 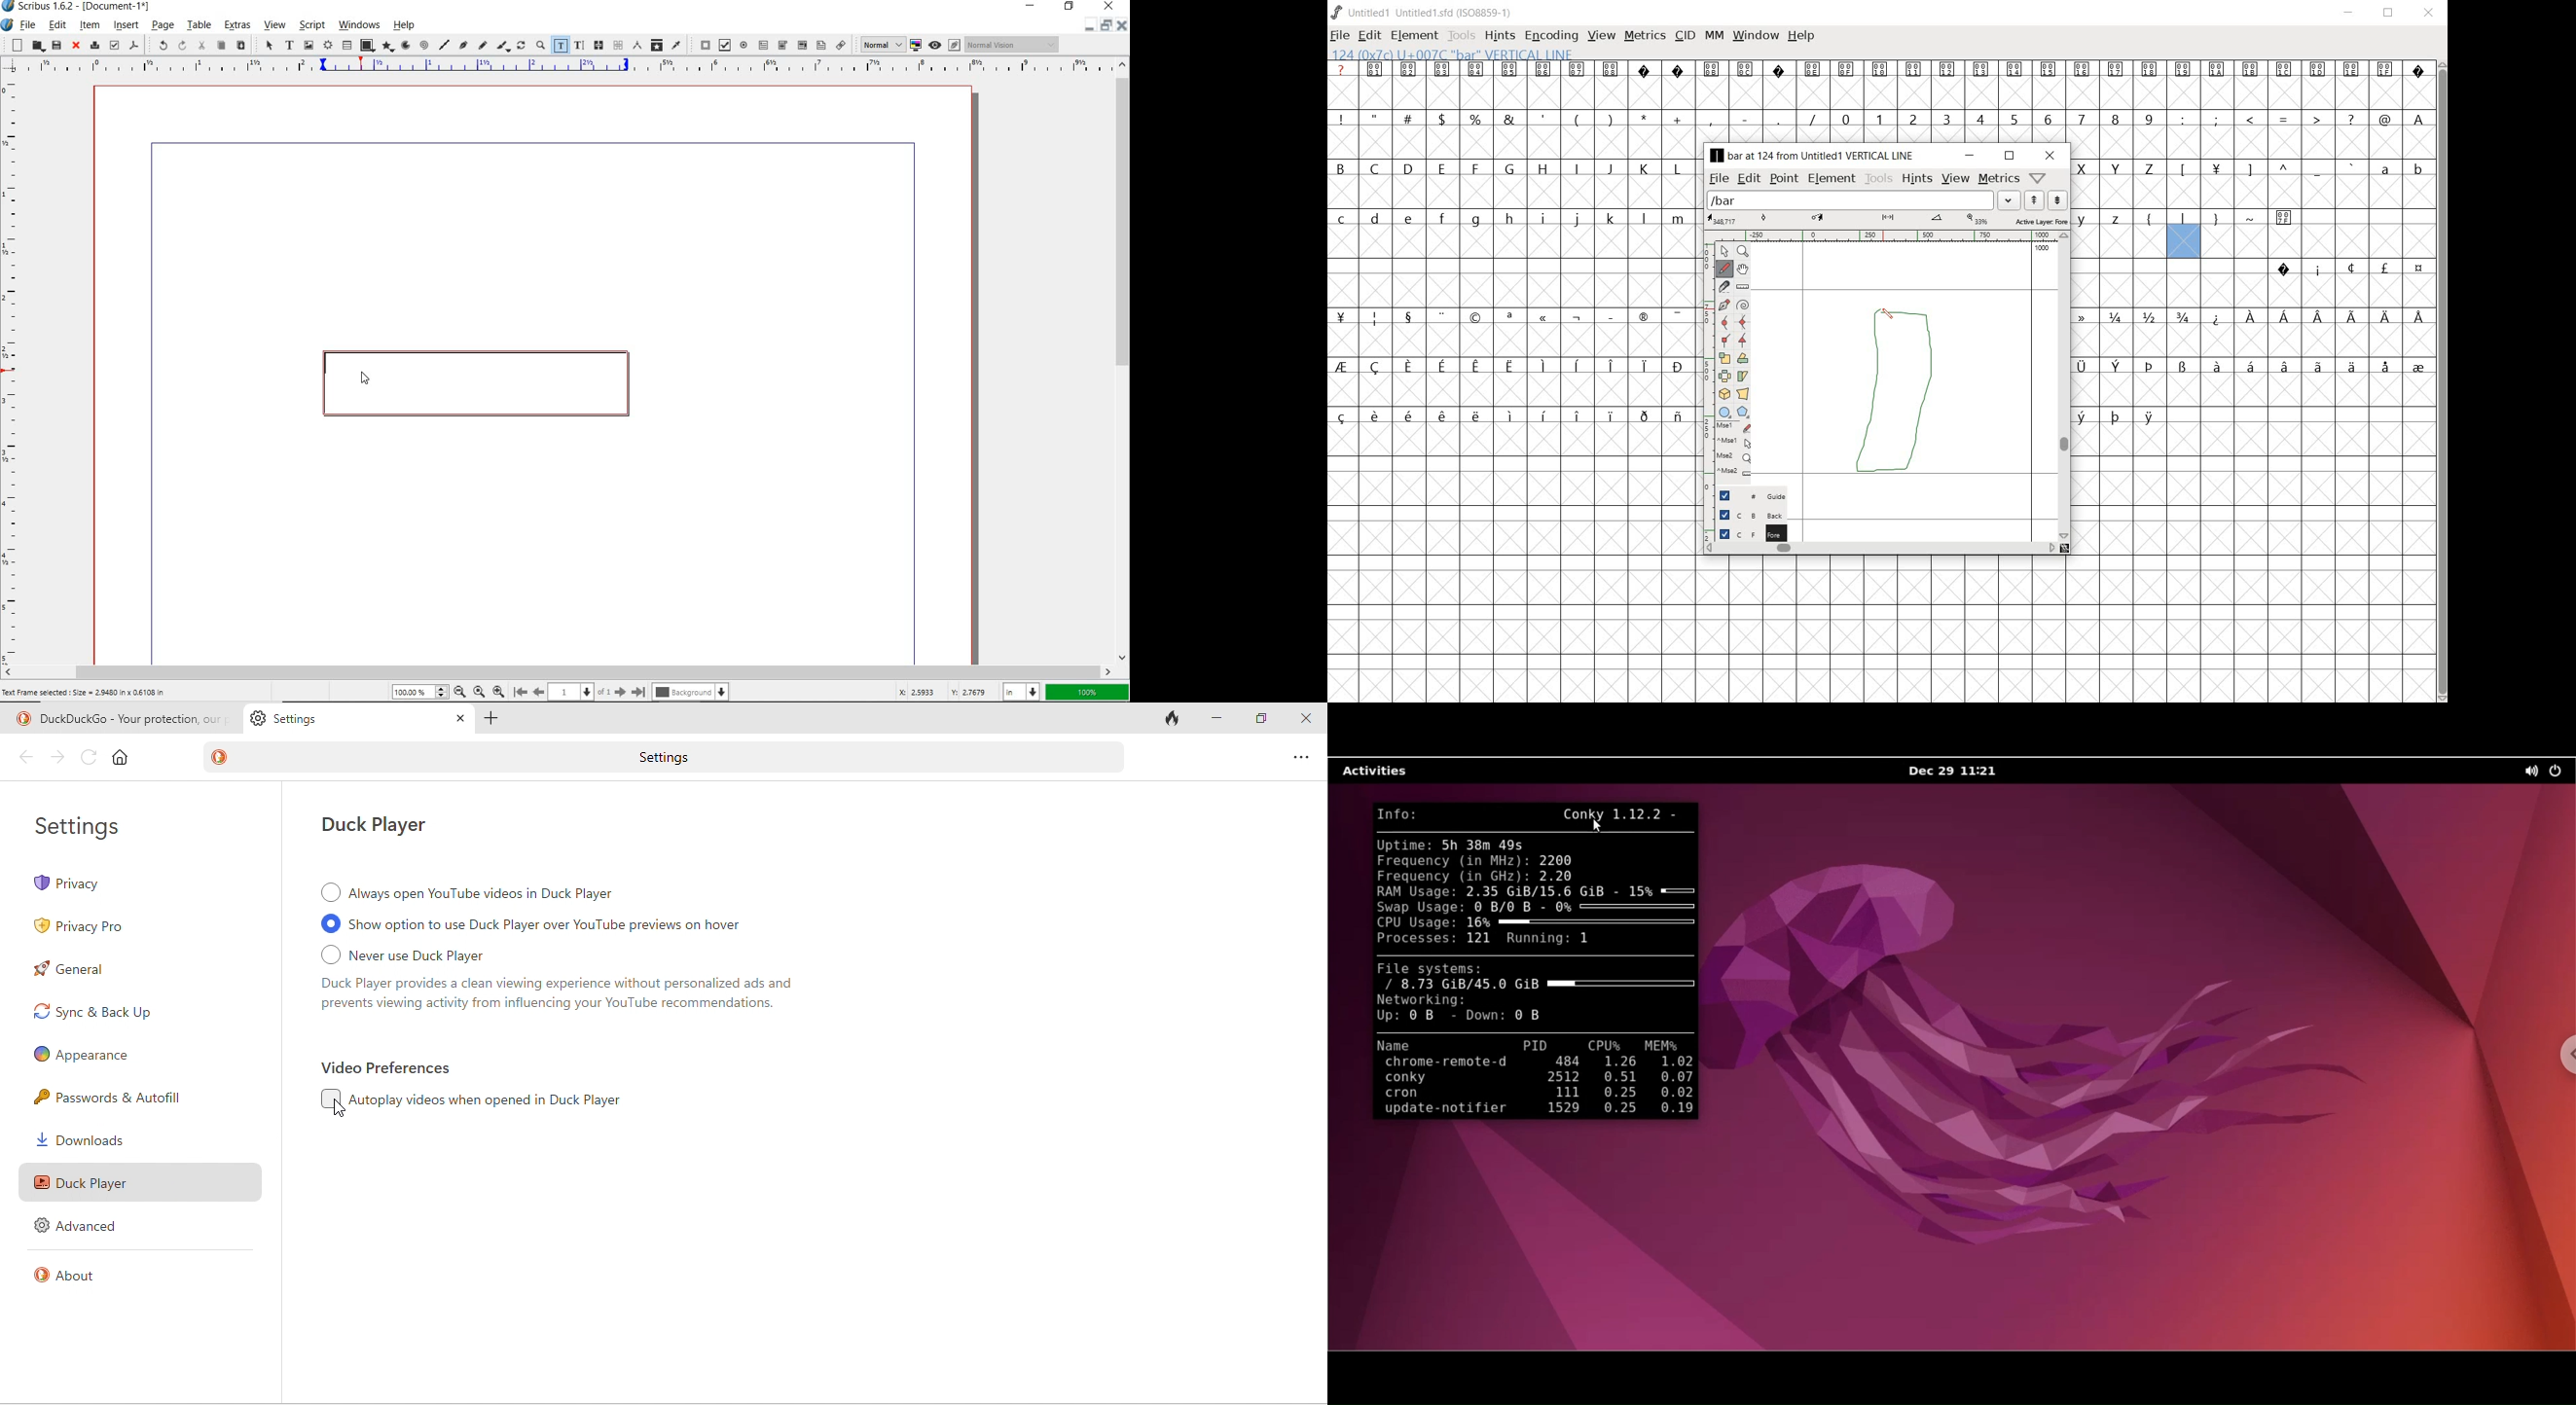 What do you see at coordinates (472, 892) in the screenshot?
I see `always open youtube videos on duckduckgo` at bounding box center [472, 892].